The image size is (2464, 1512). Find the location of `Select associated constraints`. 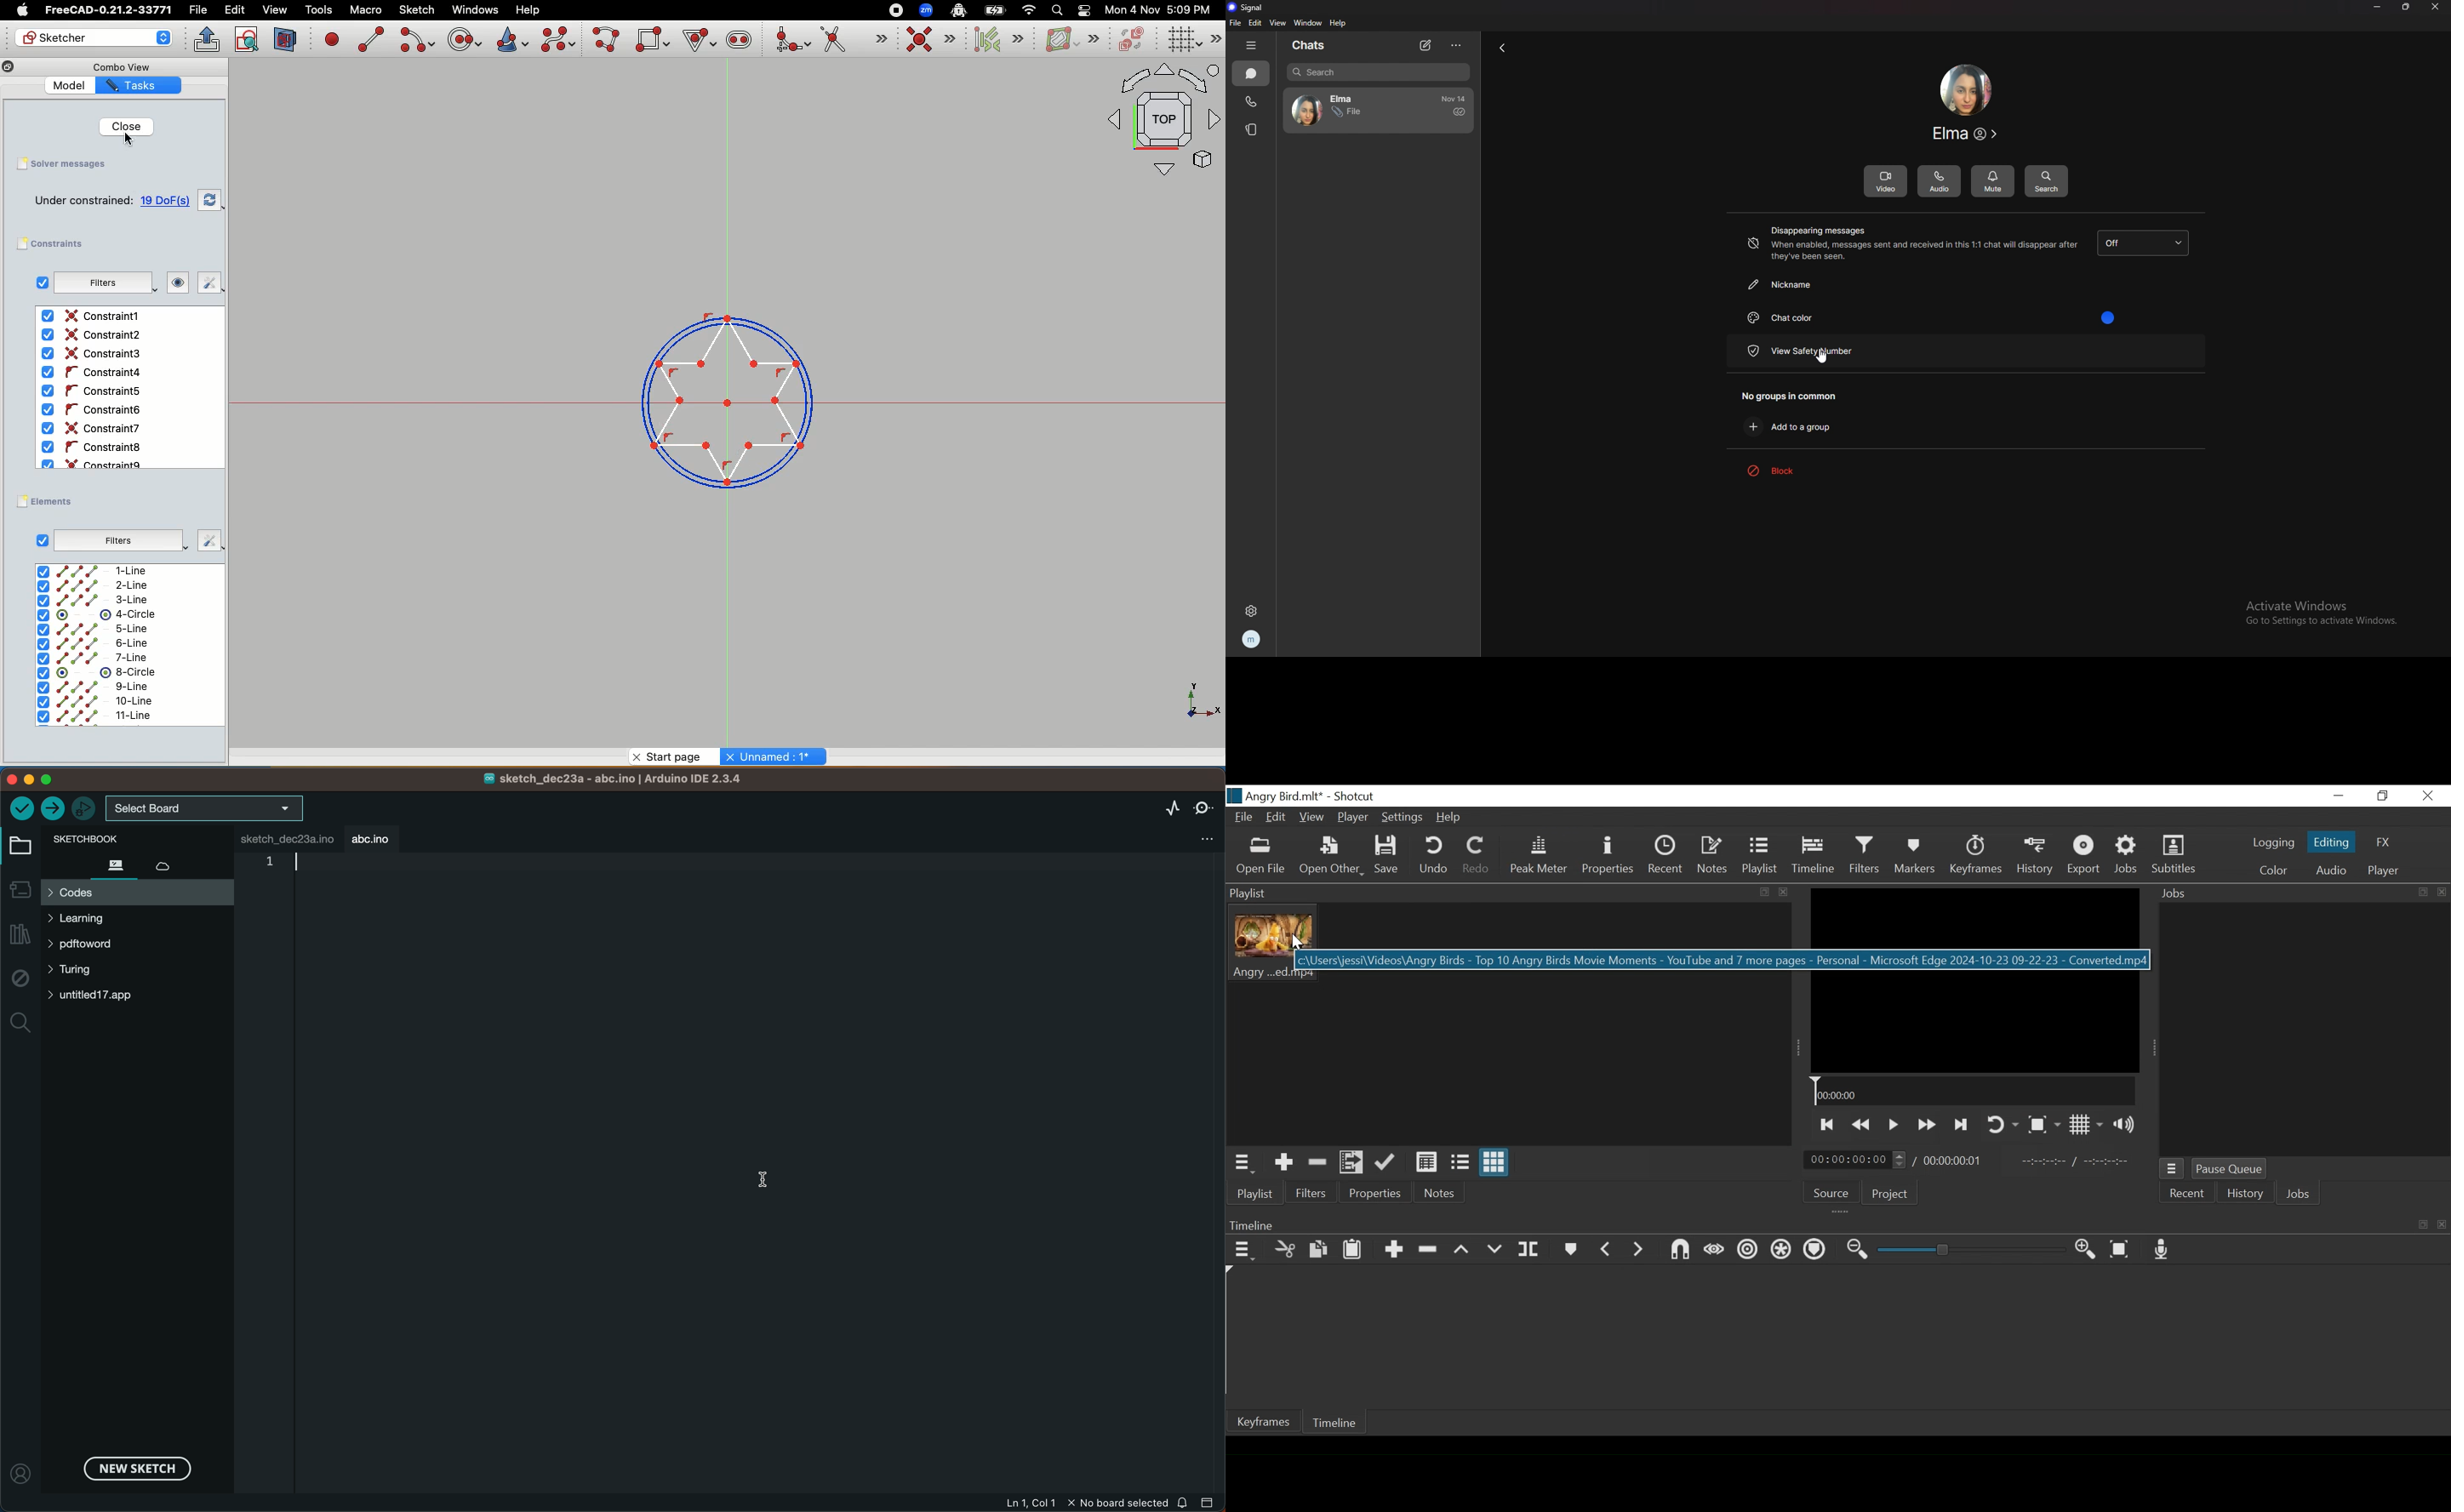

Select associated constraints is located at coordinates (996, 39).